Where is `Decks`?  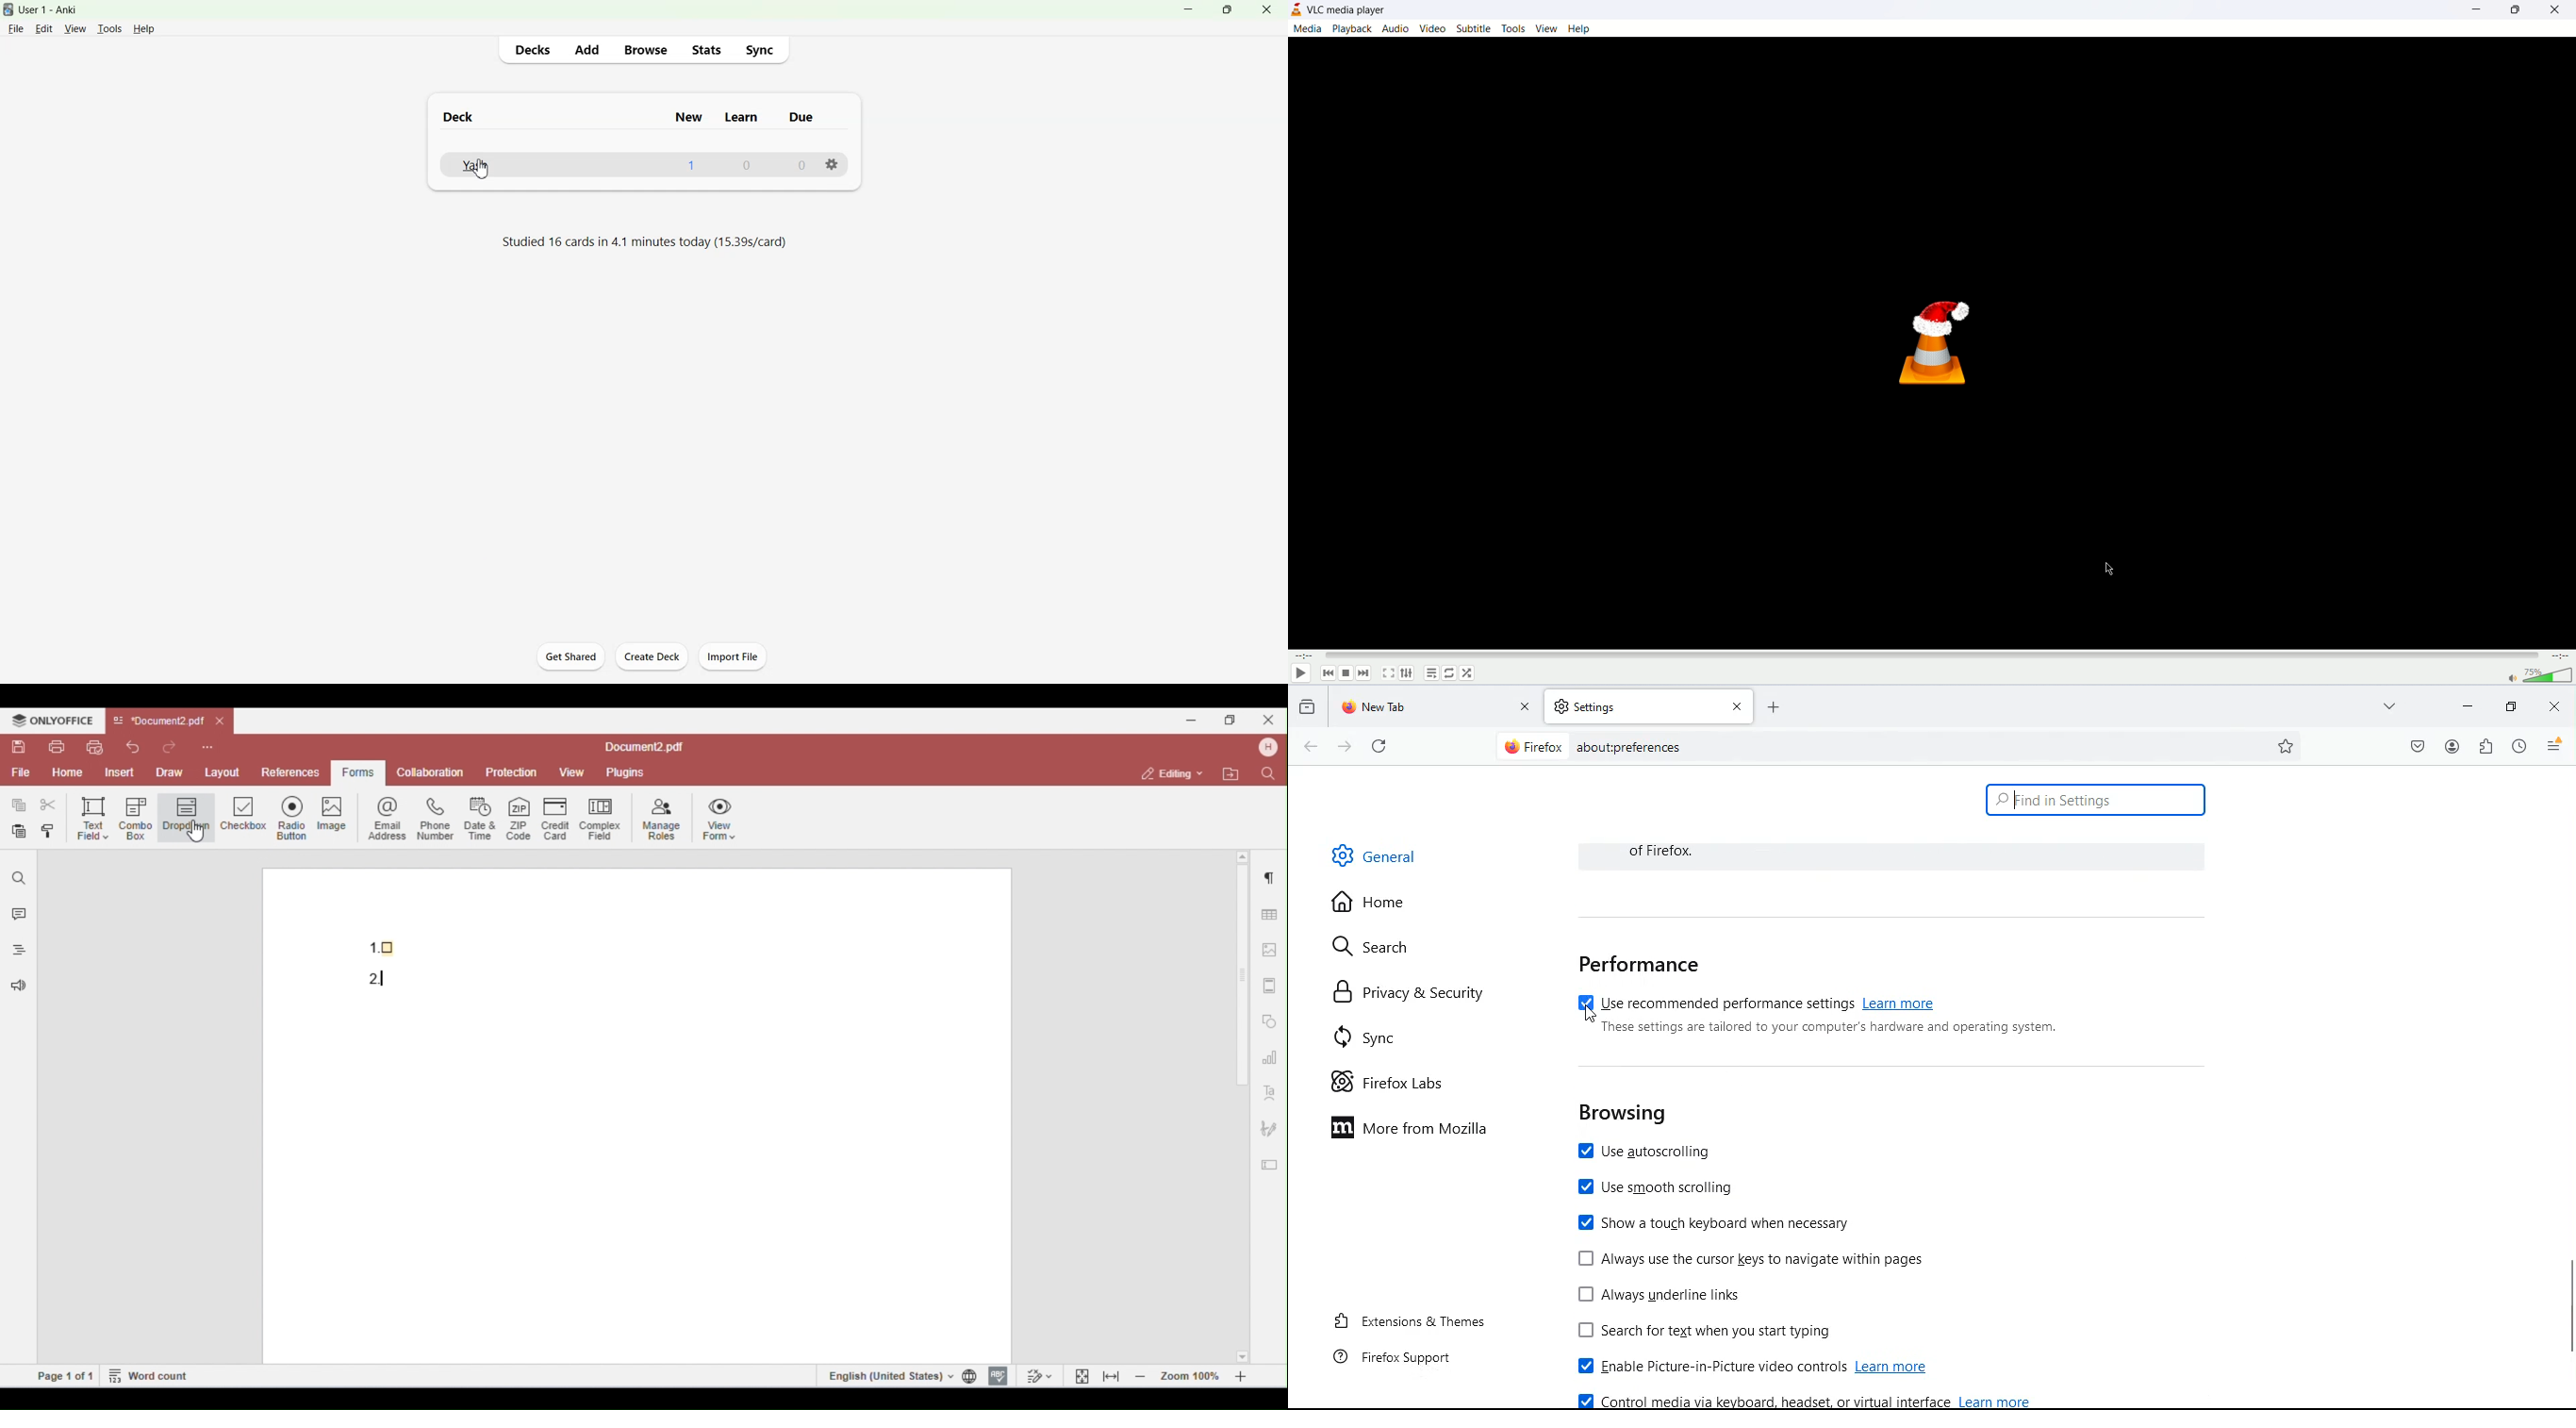
Decks is located at coordinates (533, 50).